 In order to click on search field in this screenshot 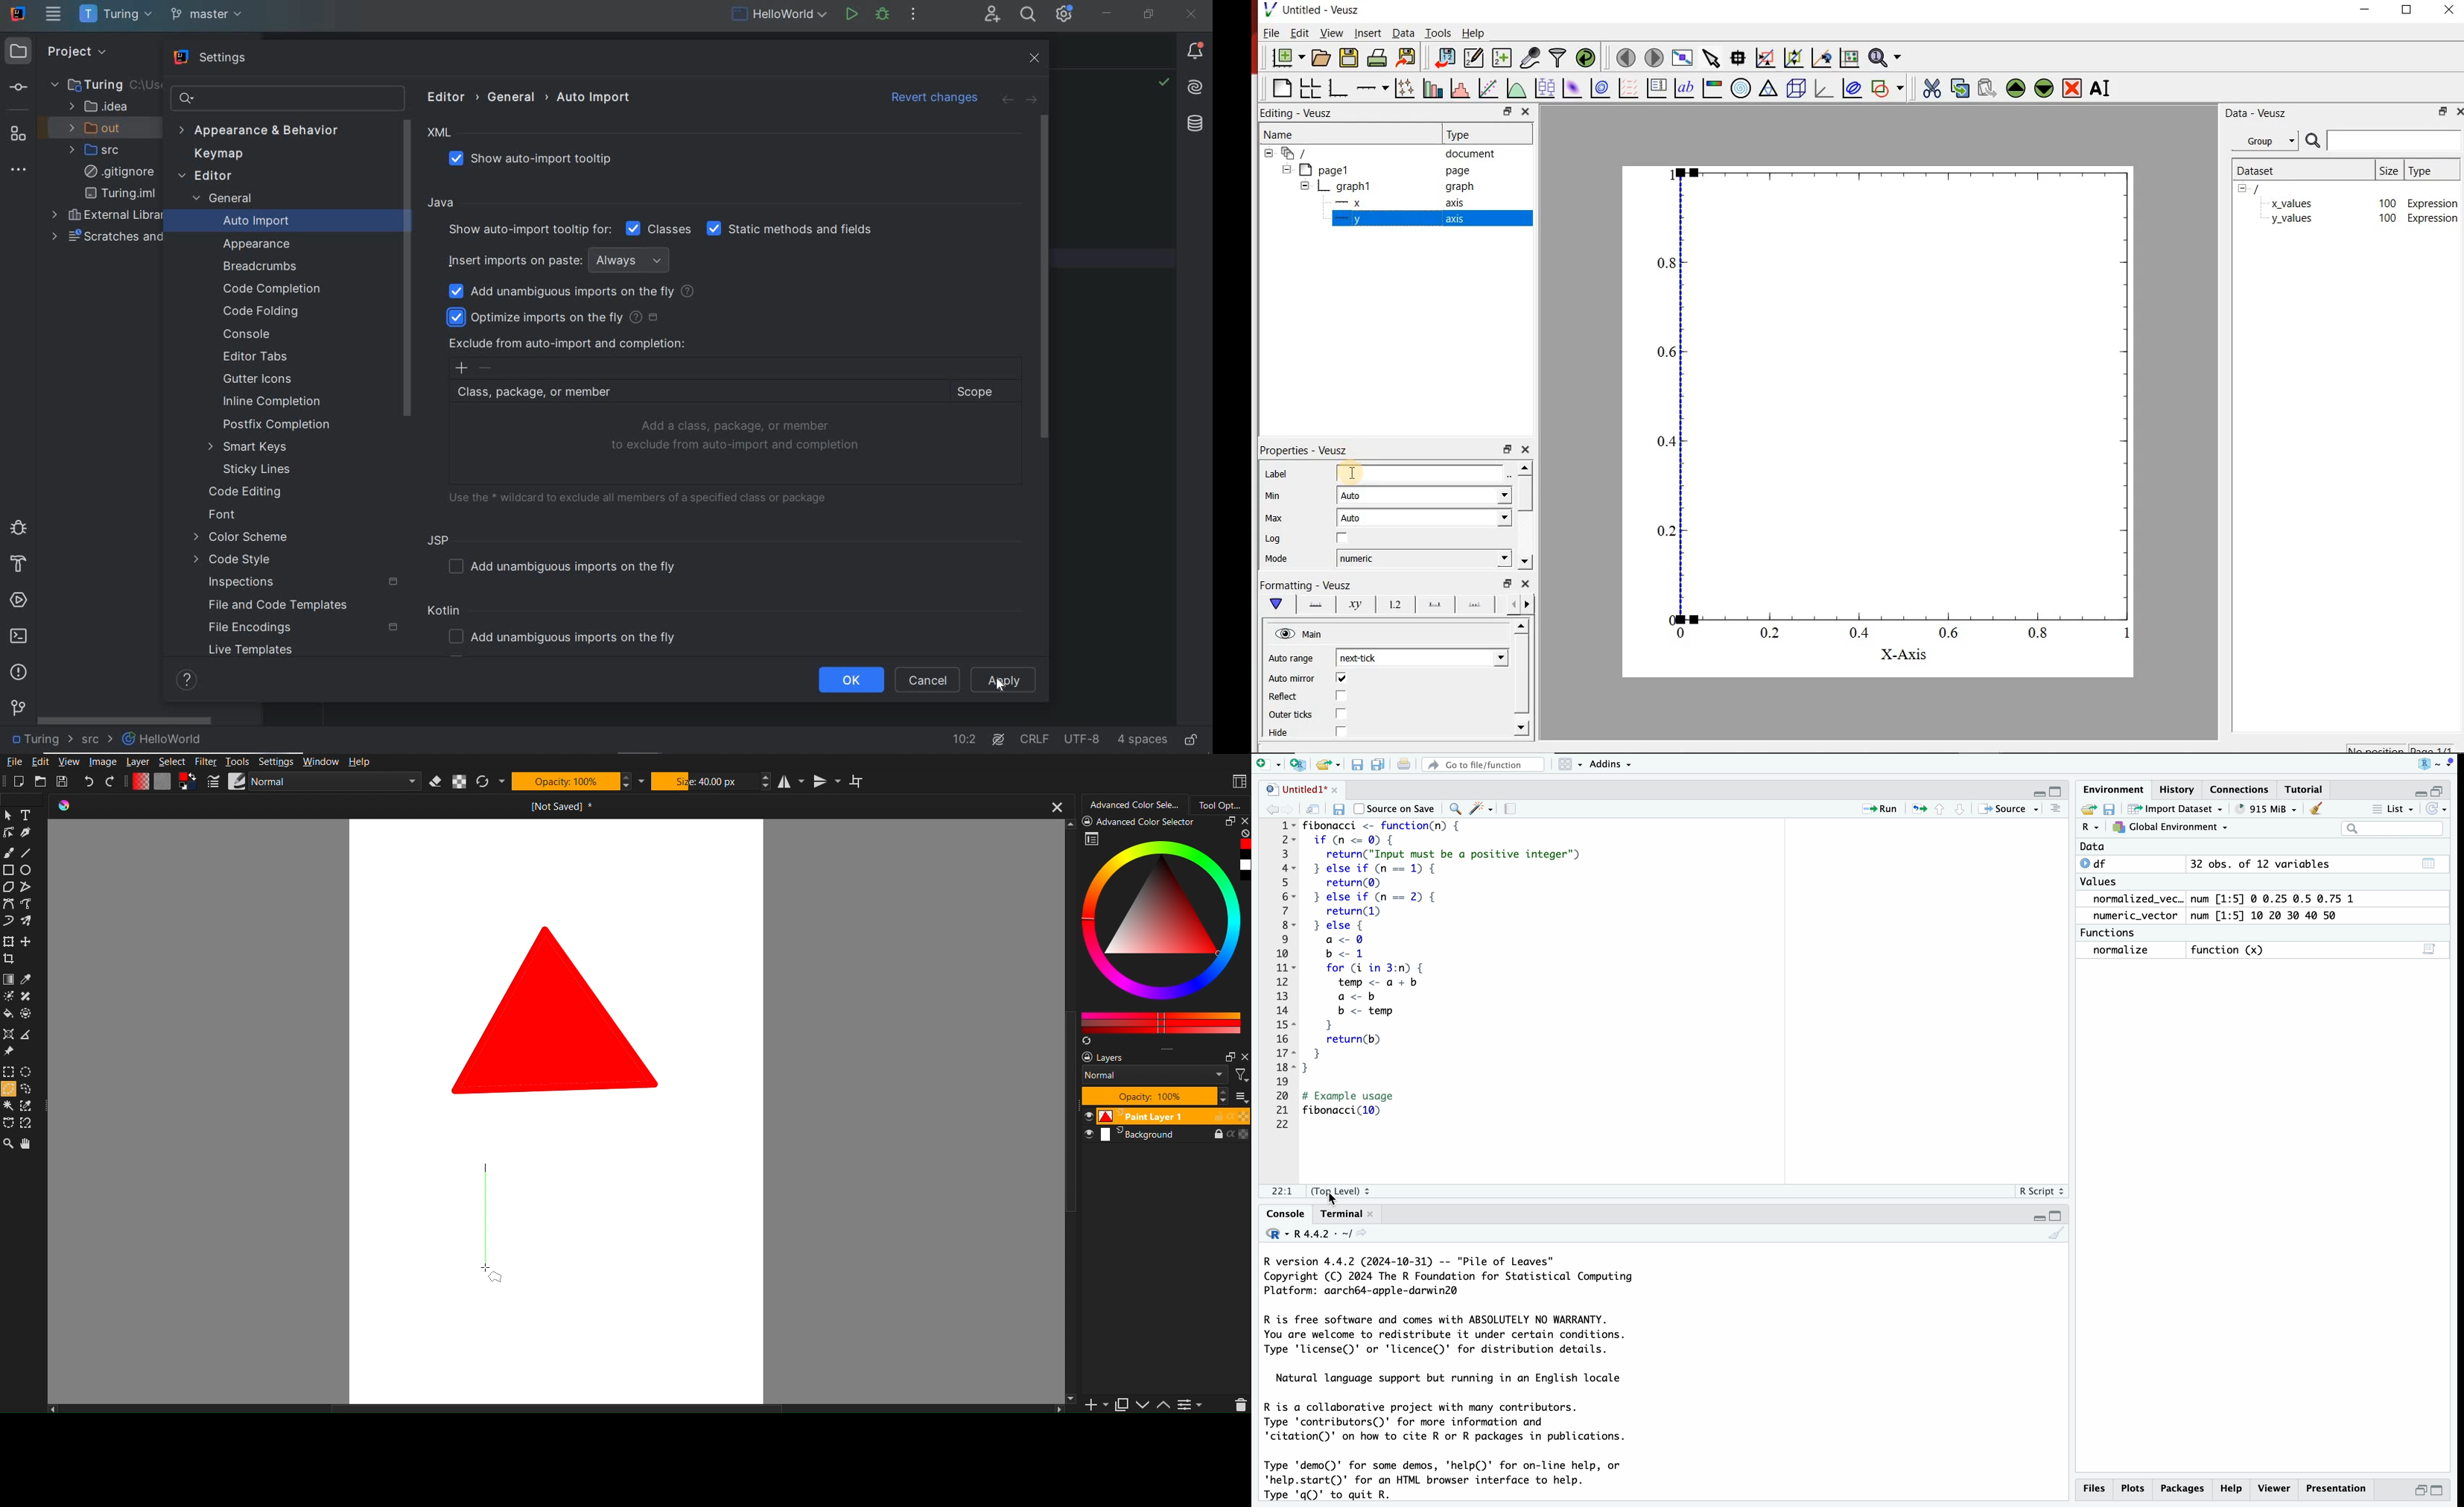, I will do `click(2396, 829)`.